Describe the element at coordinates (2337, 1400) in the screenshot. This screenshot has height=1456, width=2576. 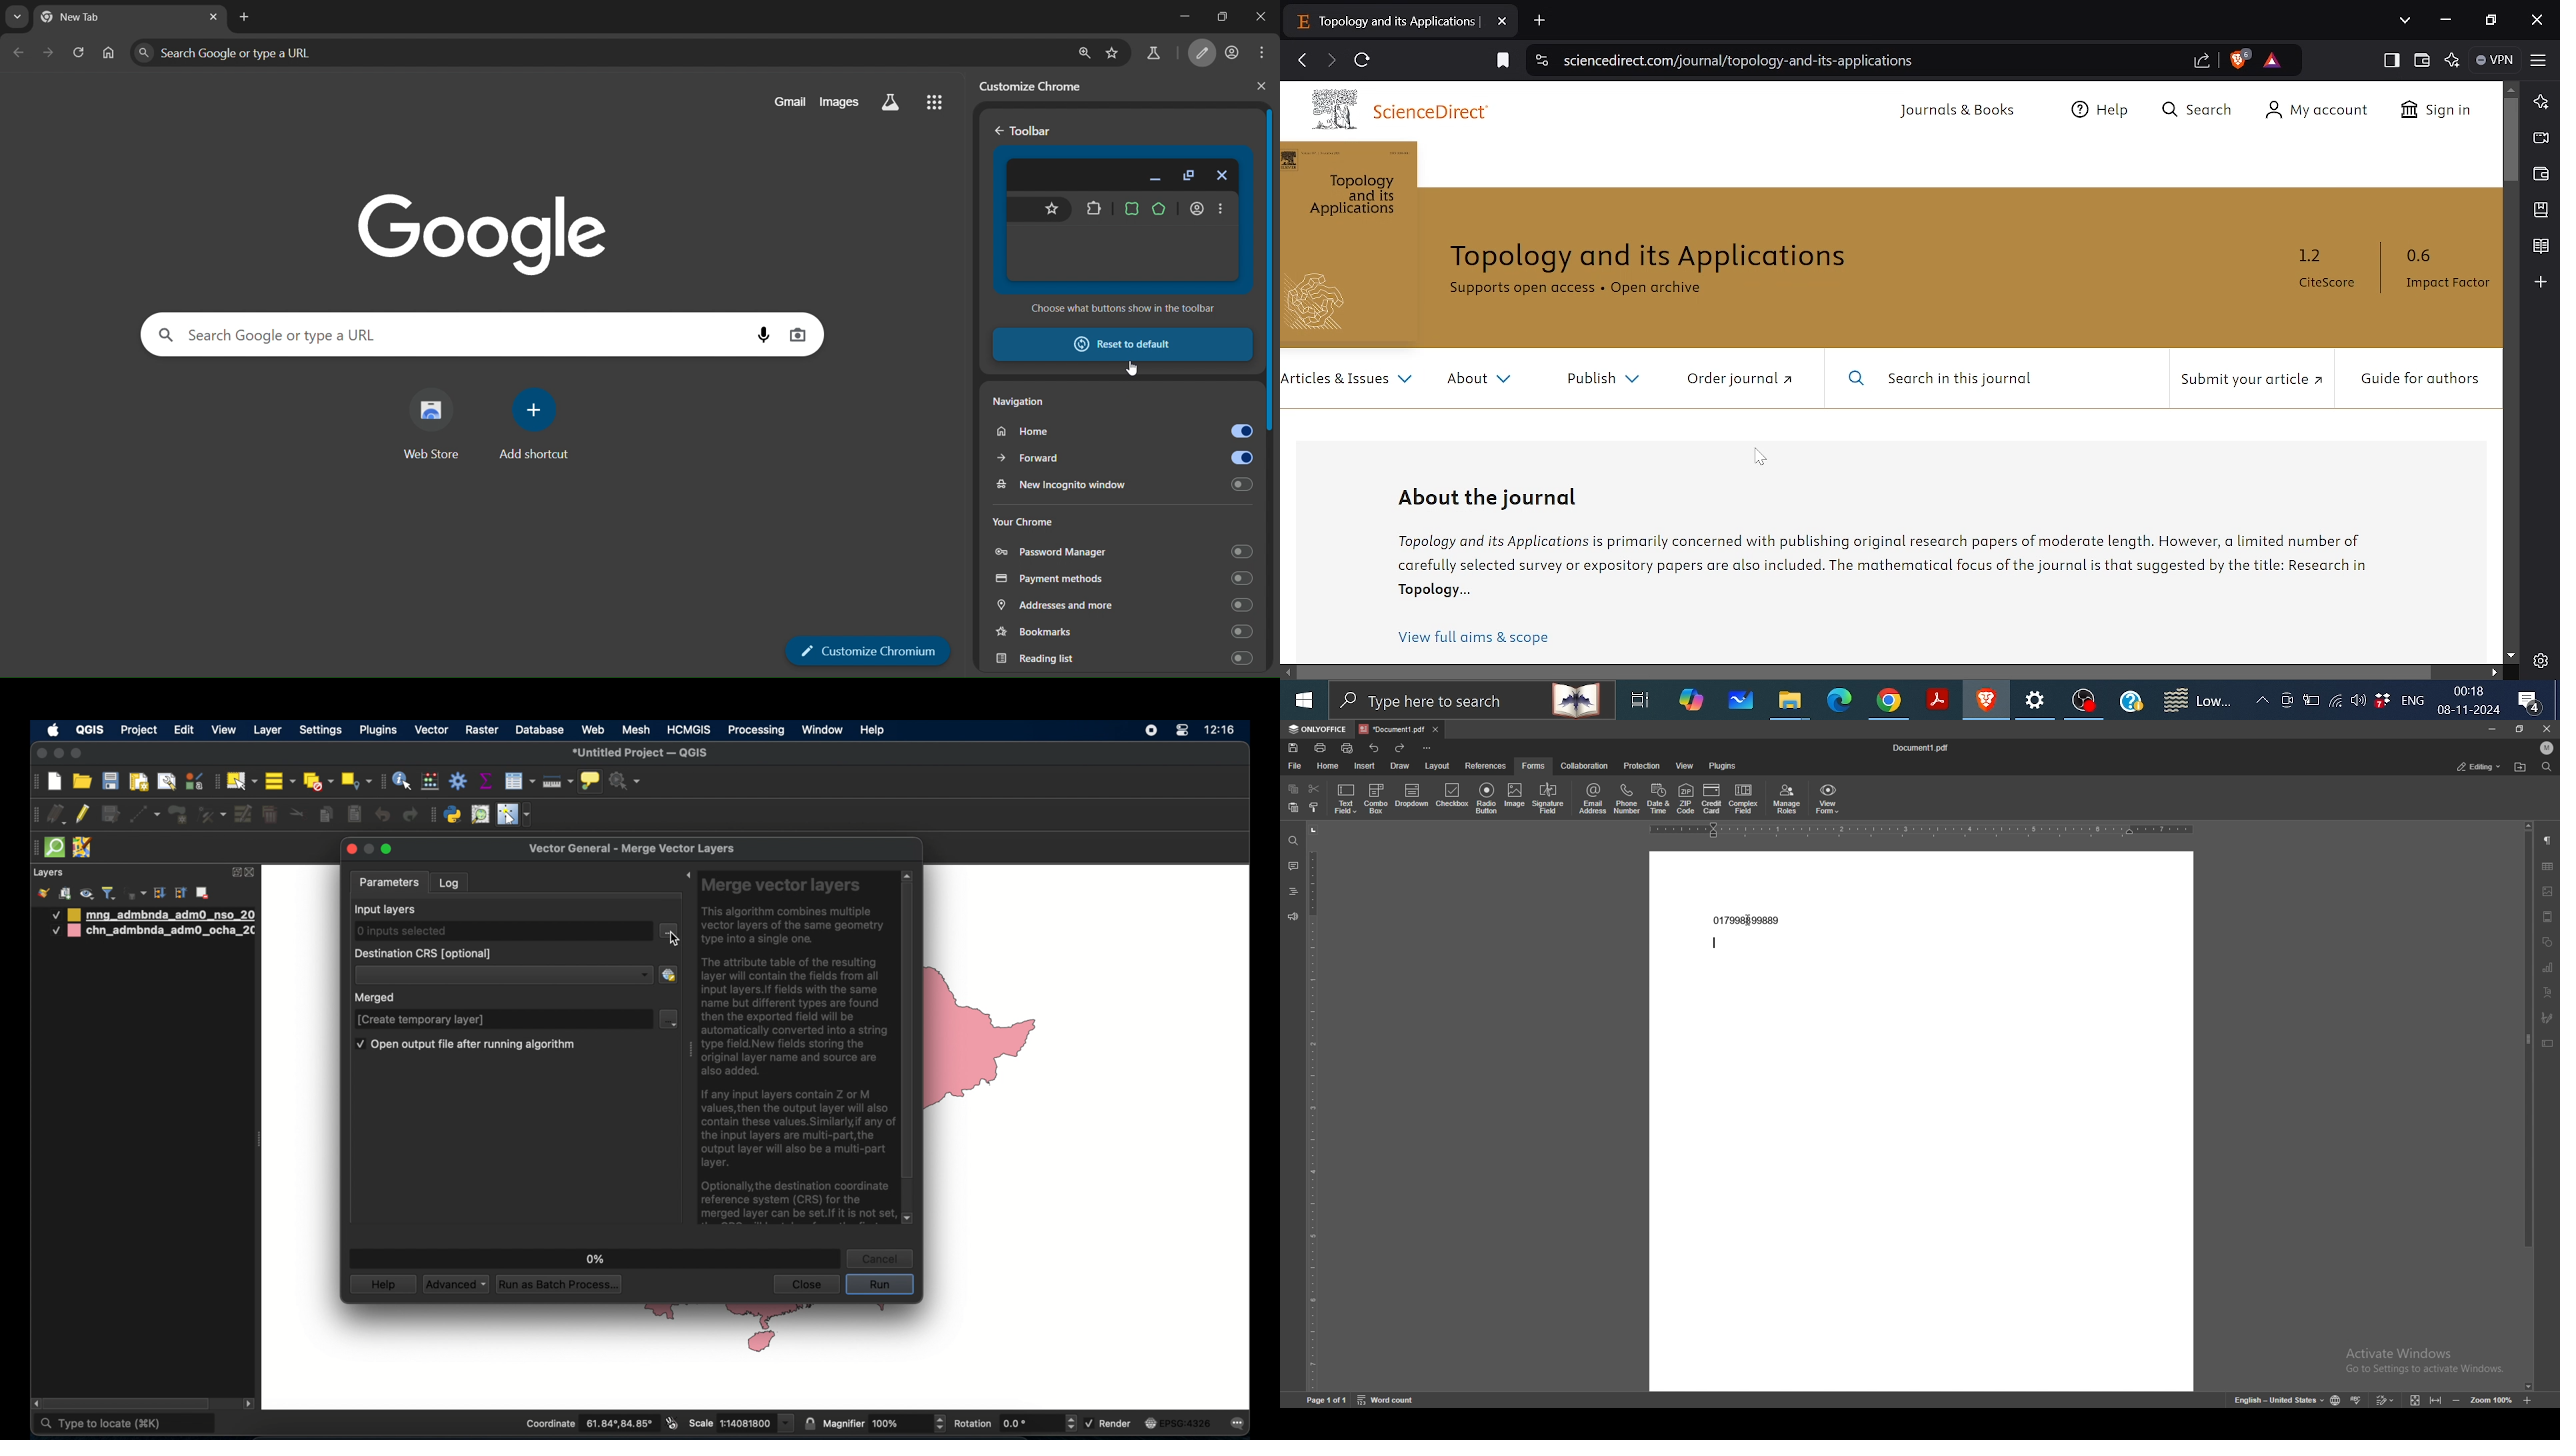
I see `change doc language` at that location.